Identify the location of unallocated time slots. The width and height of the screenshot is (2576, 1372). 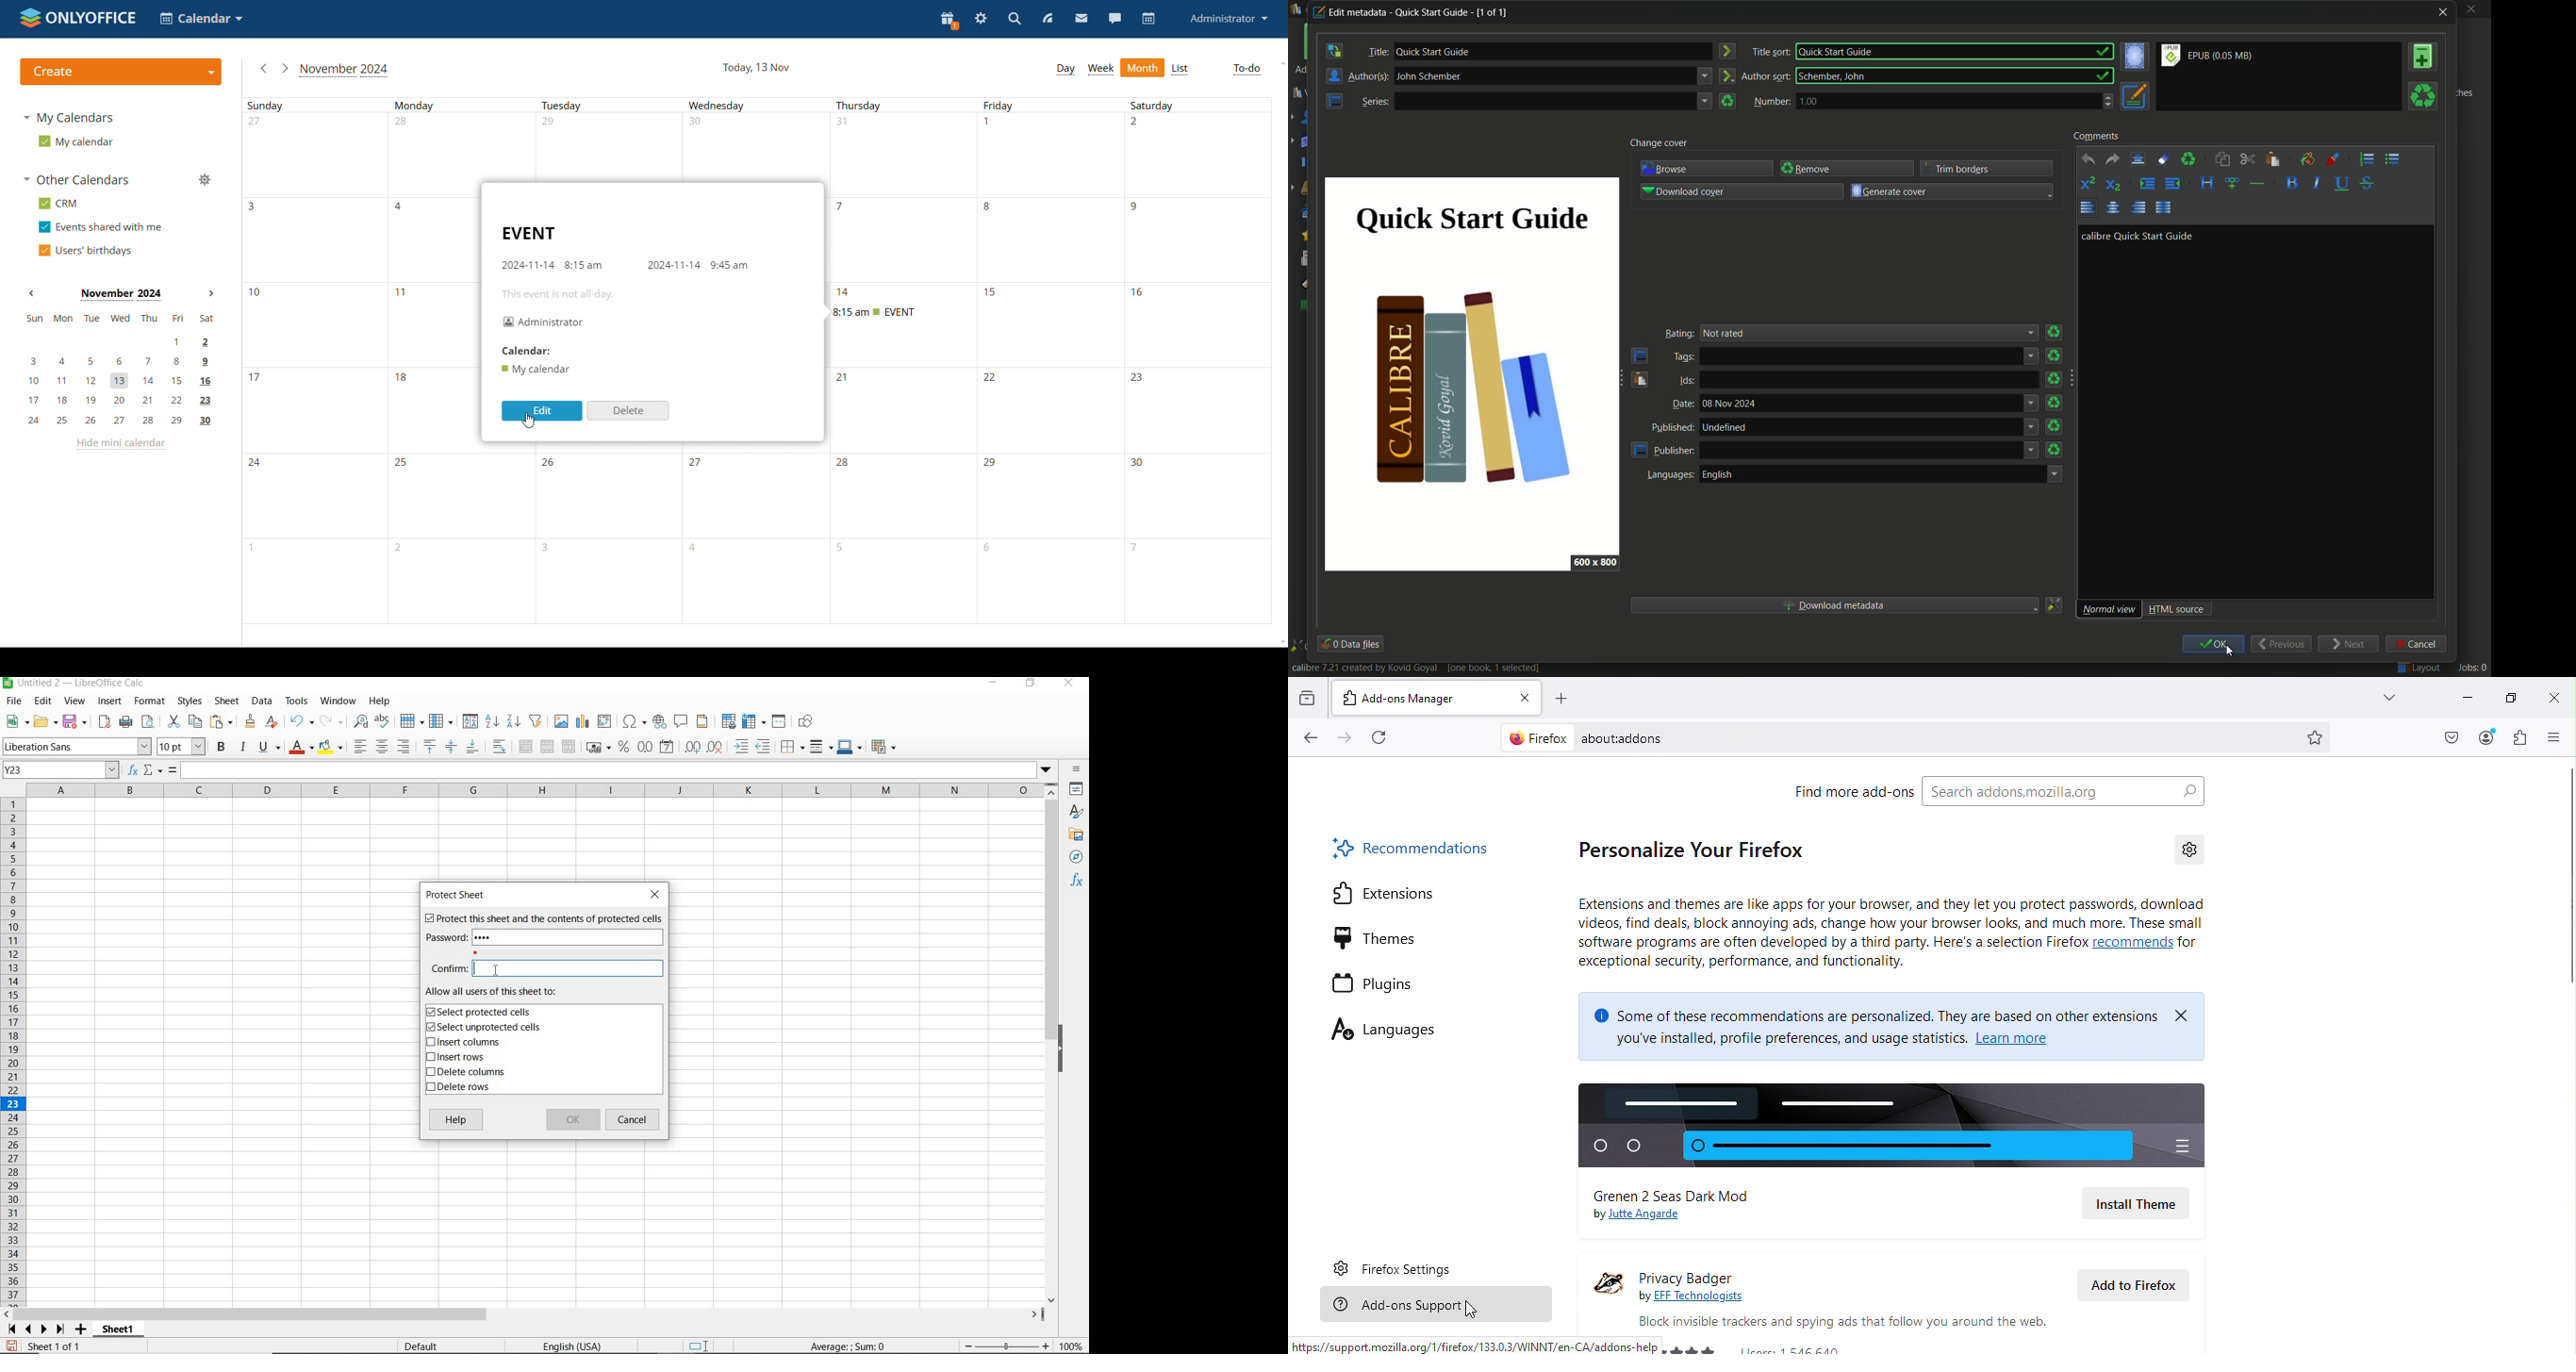
(364, 329).